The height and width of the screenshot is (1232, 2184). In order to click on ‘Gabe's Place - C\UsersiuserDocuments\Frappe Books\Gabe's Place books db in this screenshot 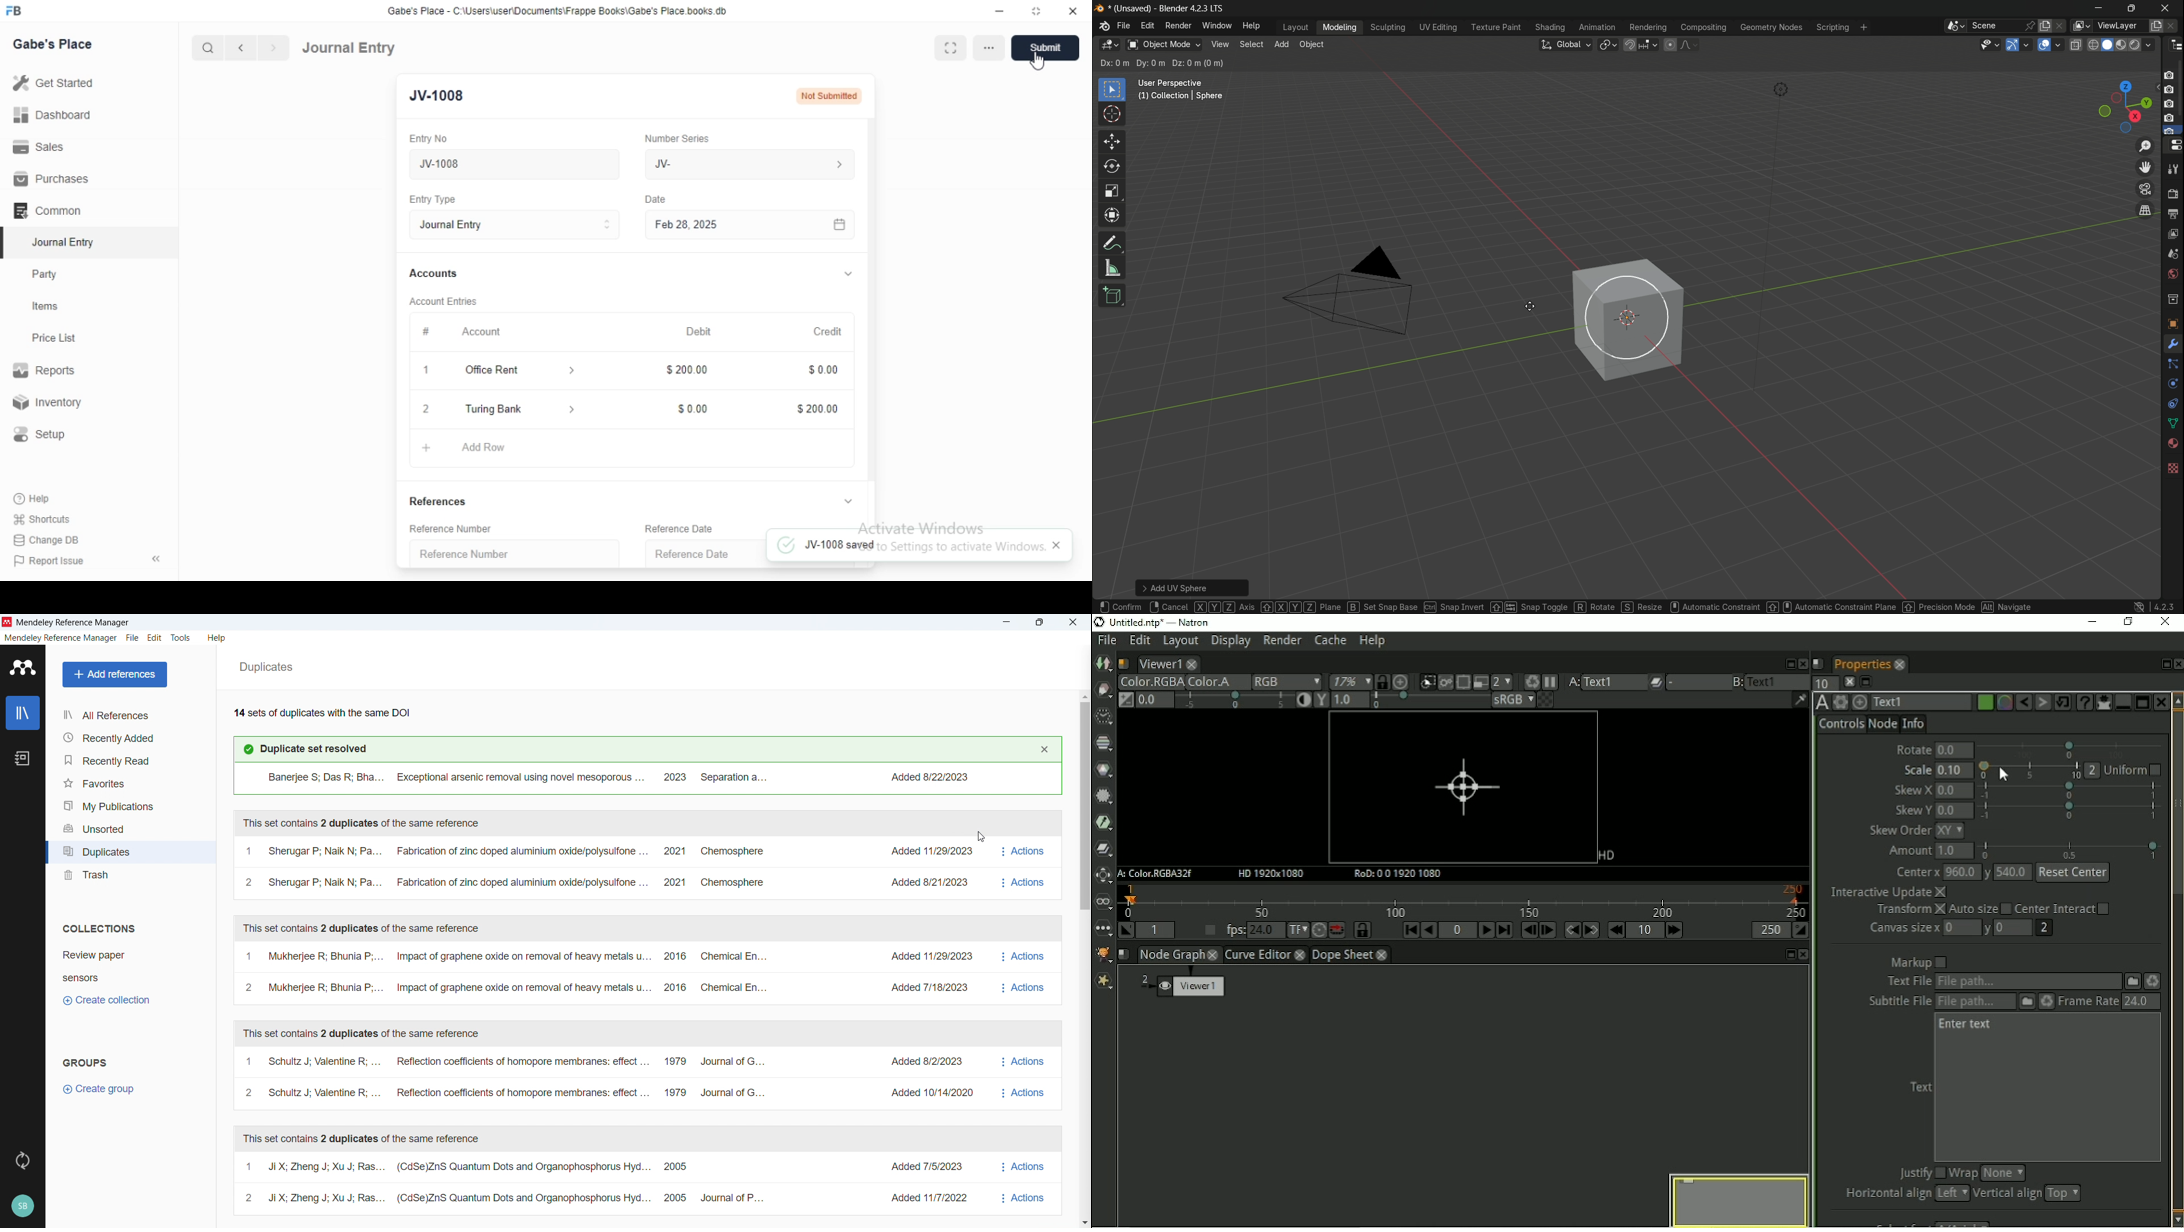, I will do `click(571, 10)`.